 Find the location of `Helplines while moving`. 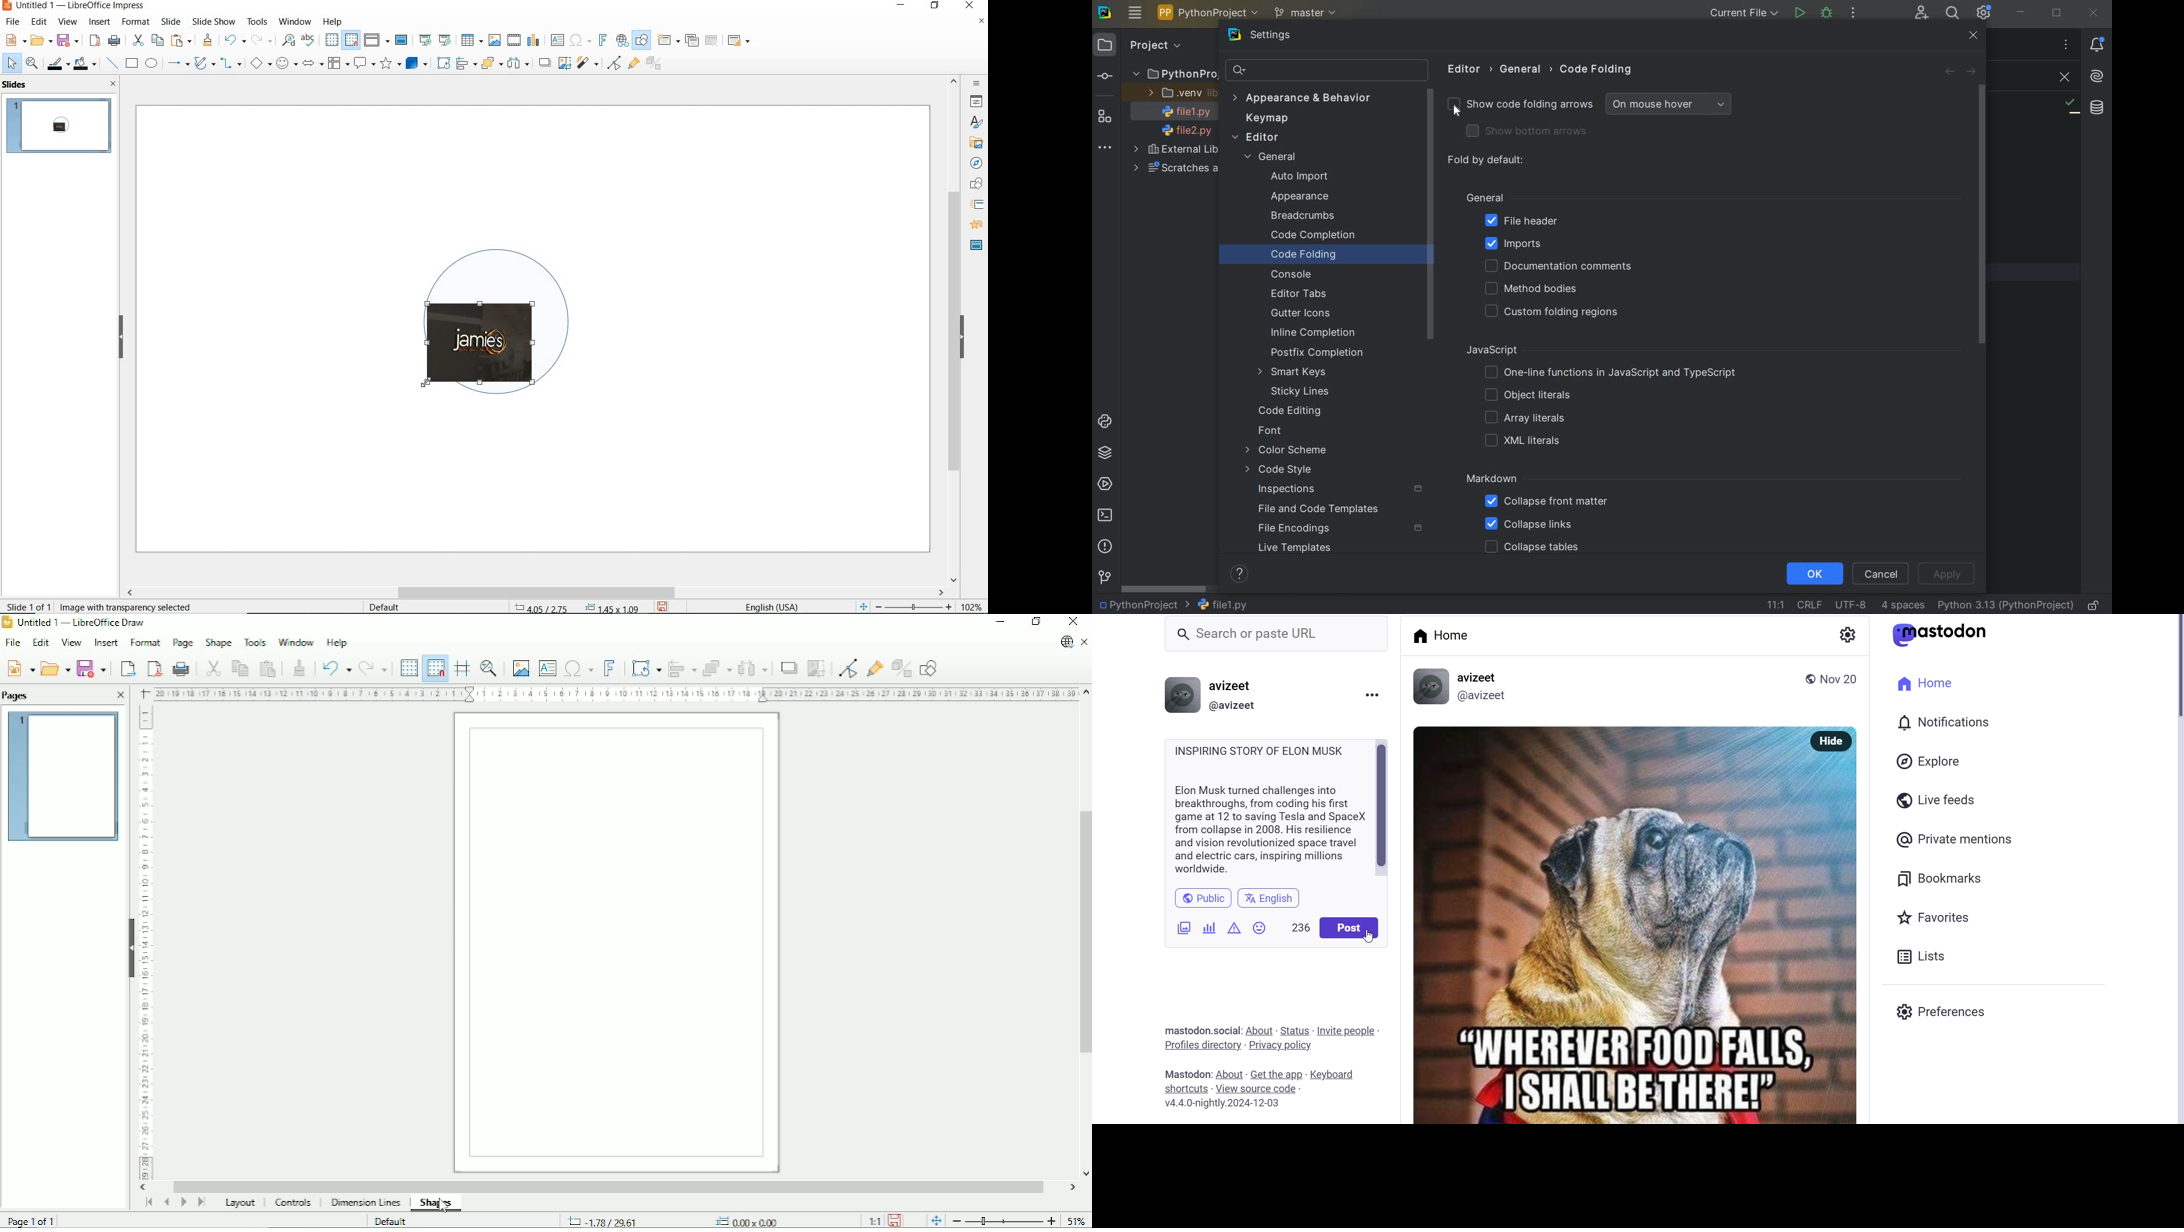

Helplines while moving is located at coordinates (461, 667).